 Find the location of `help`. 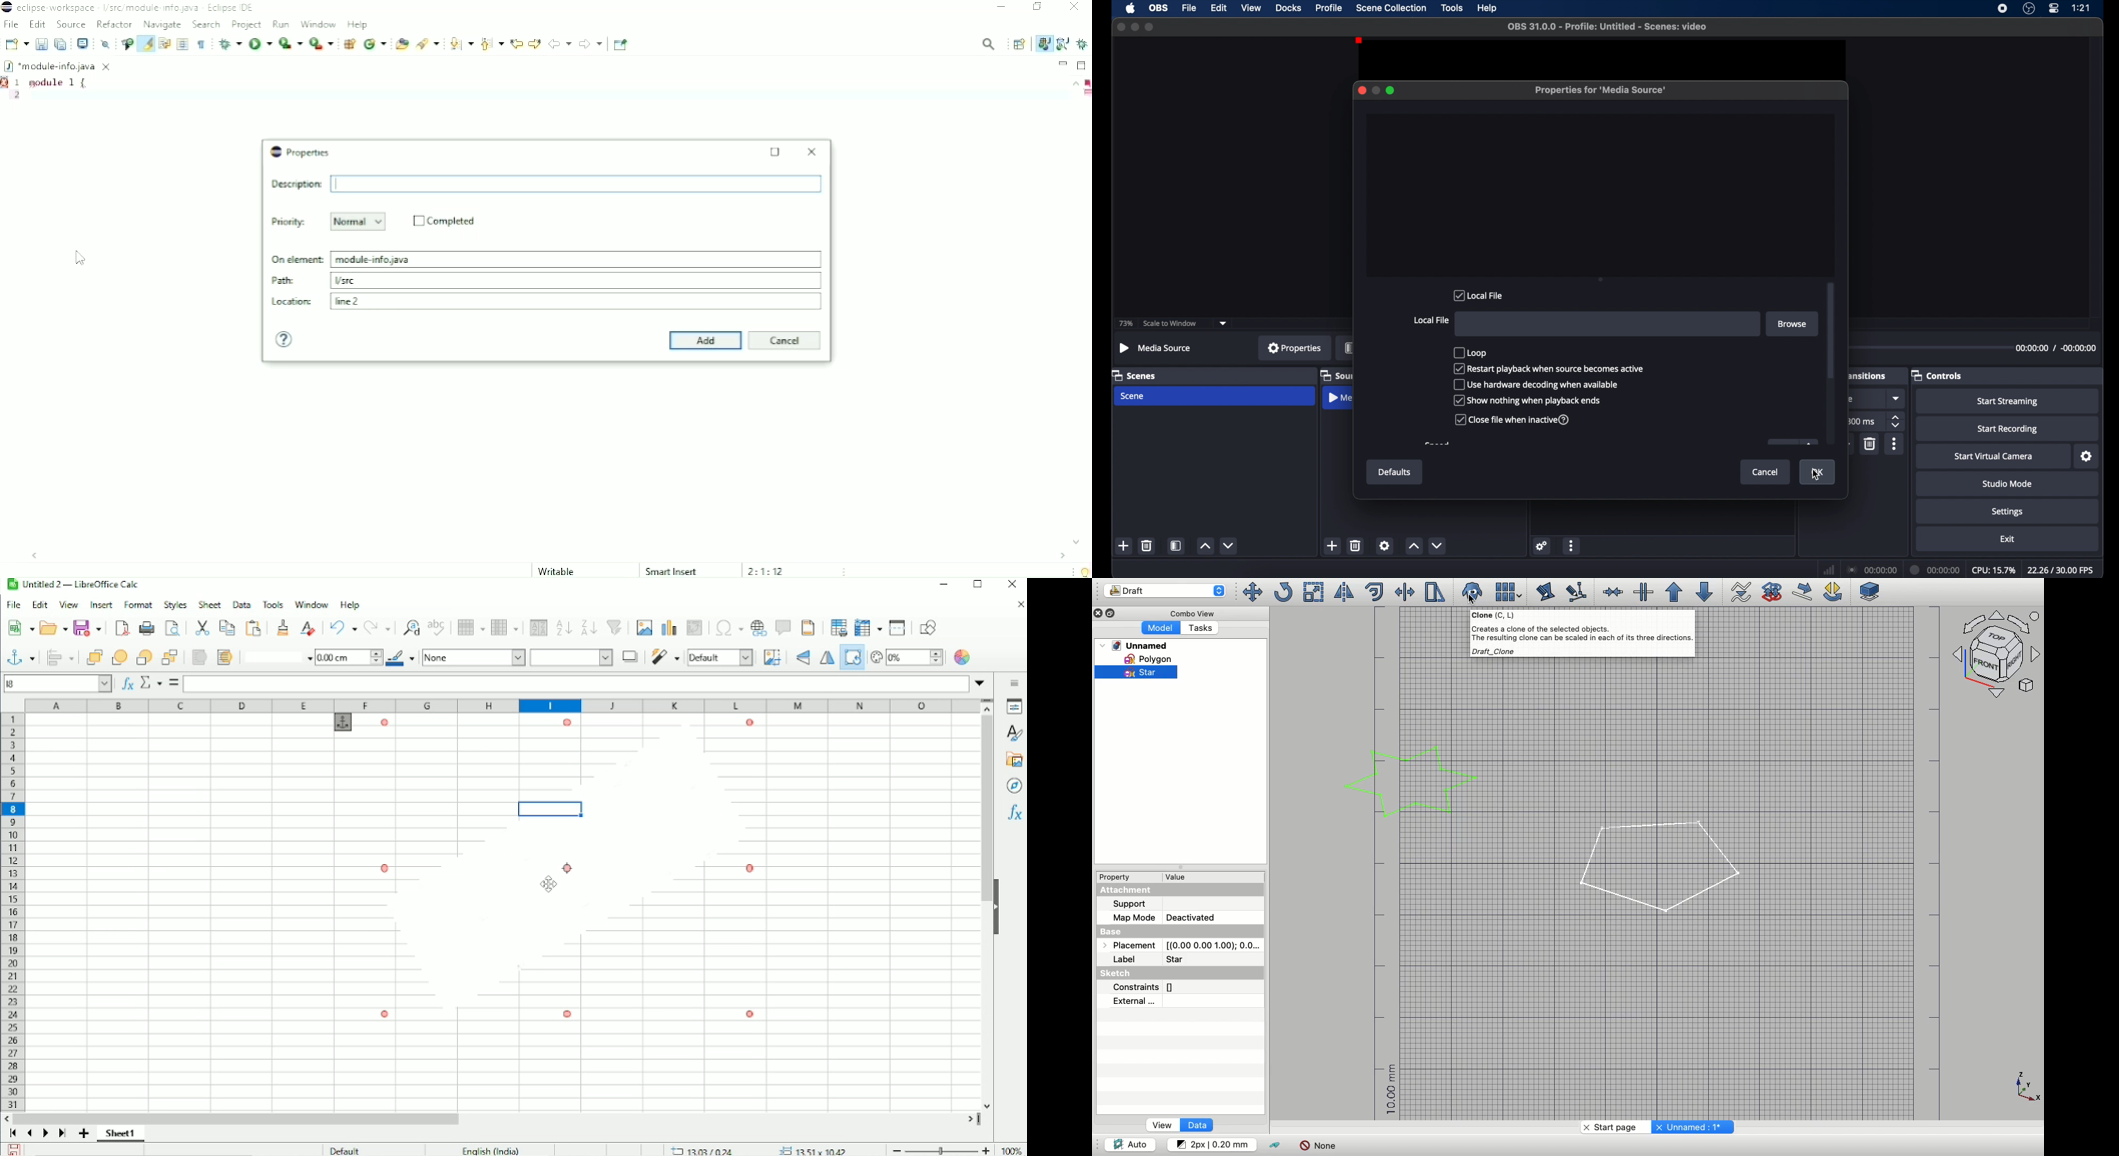

help is located at coordinates (1488, 9).